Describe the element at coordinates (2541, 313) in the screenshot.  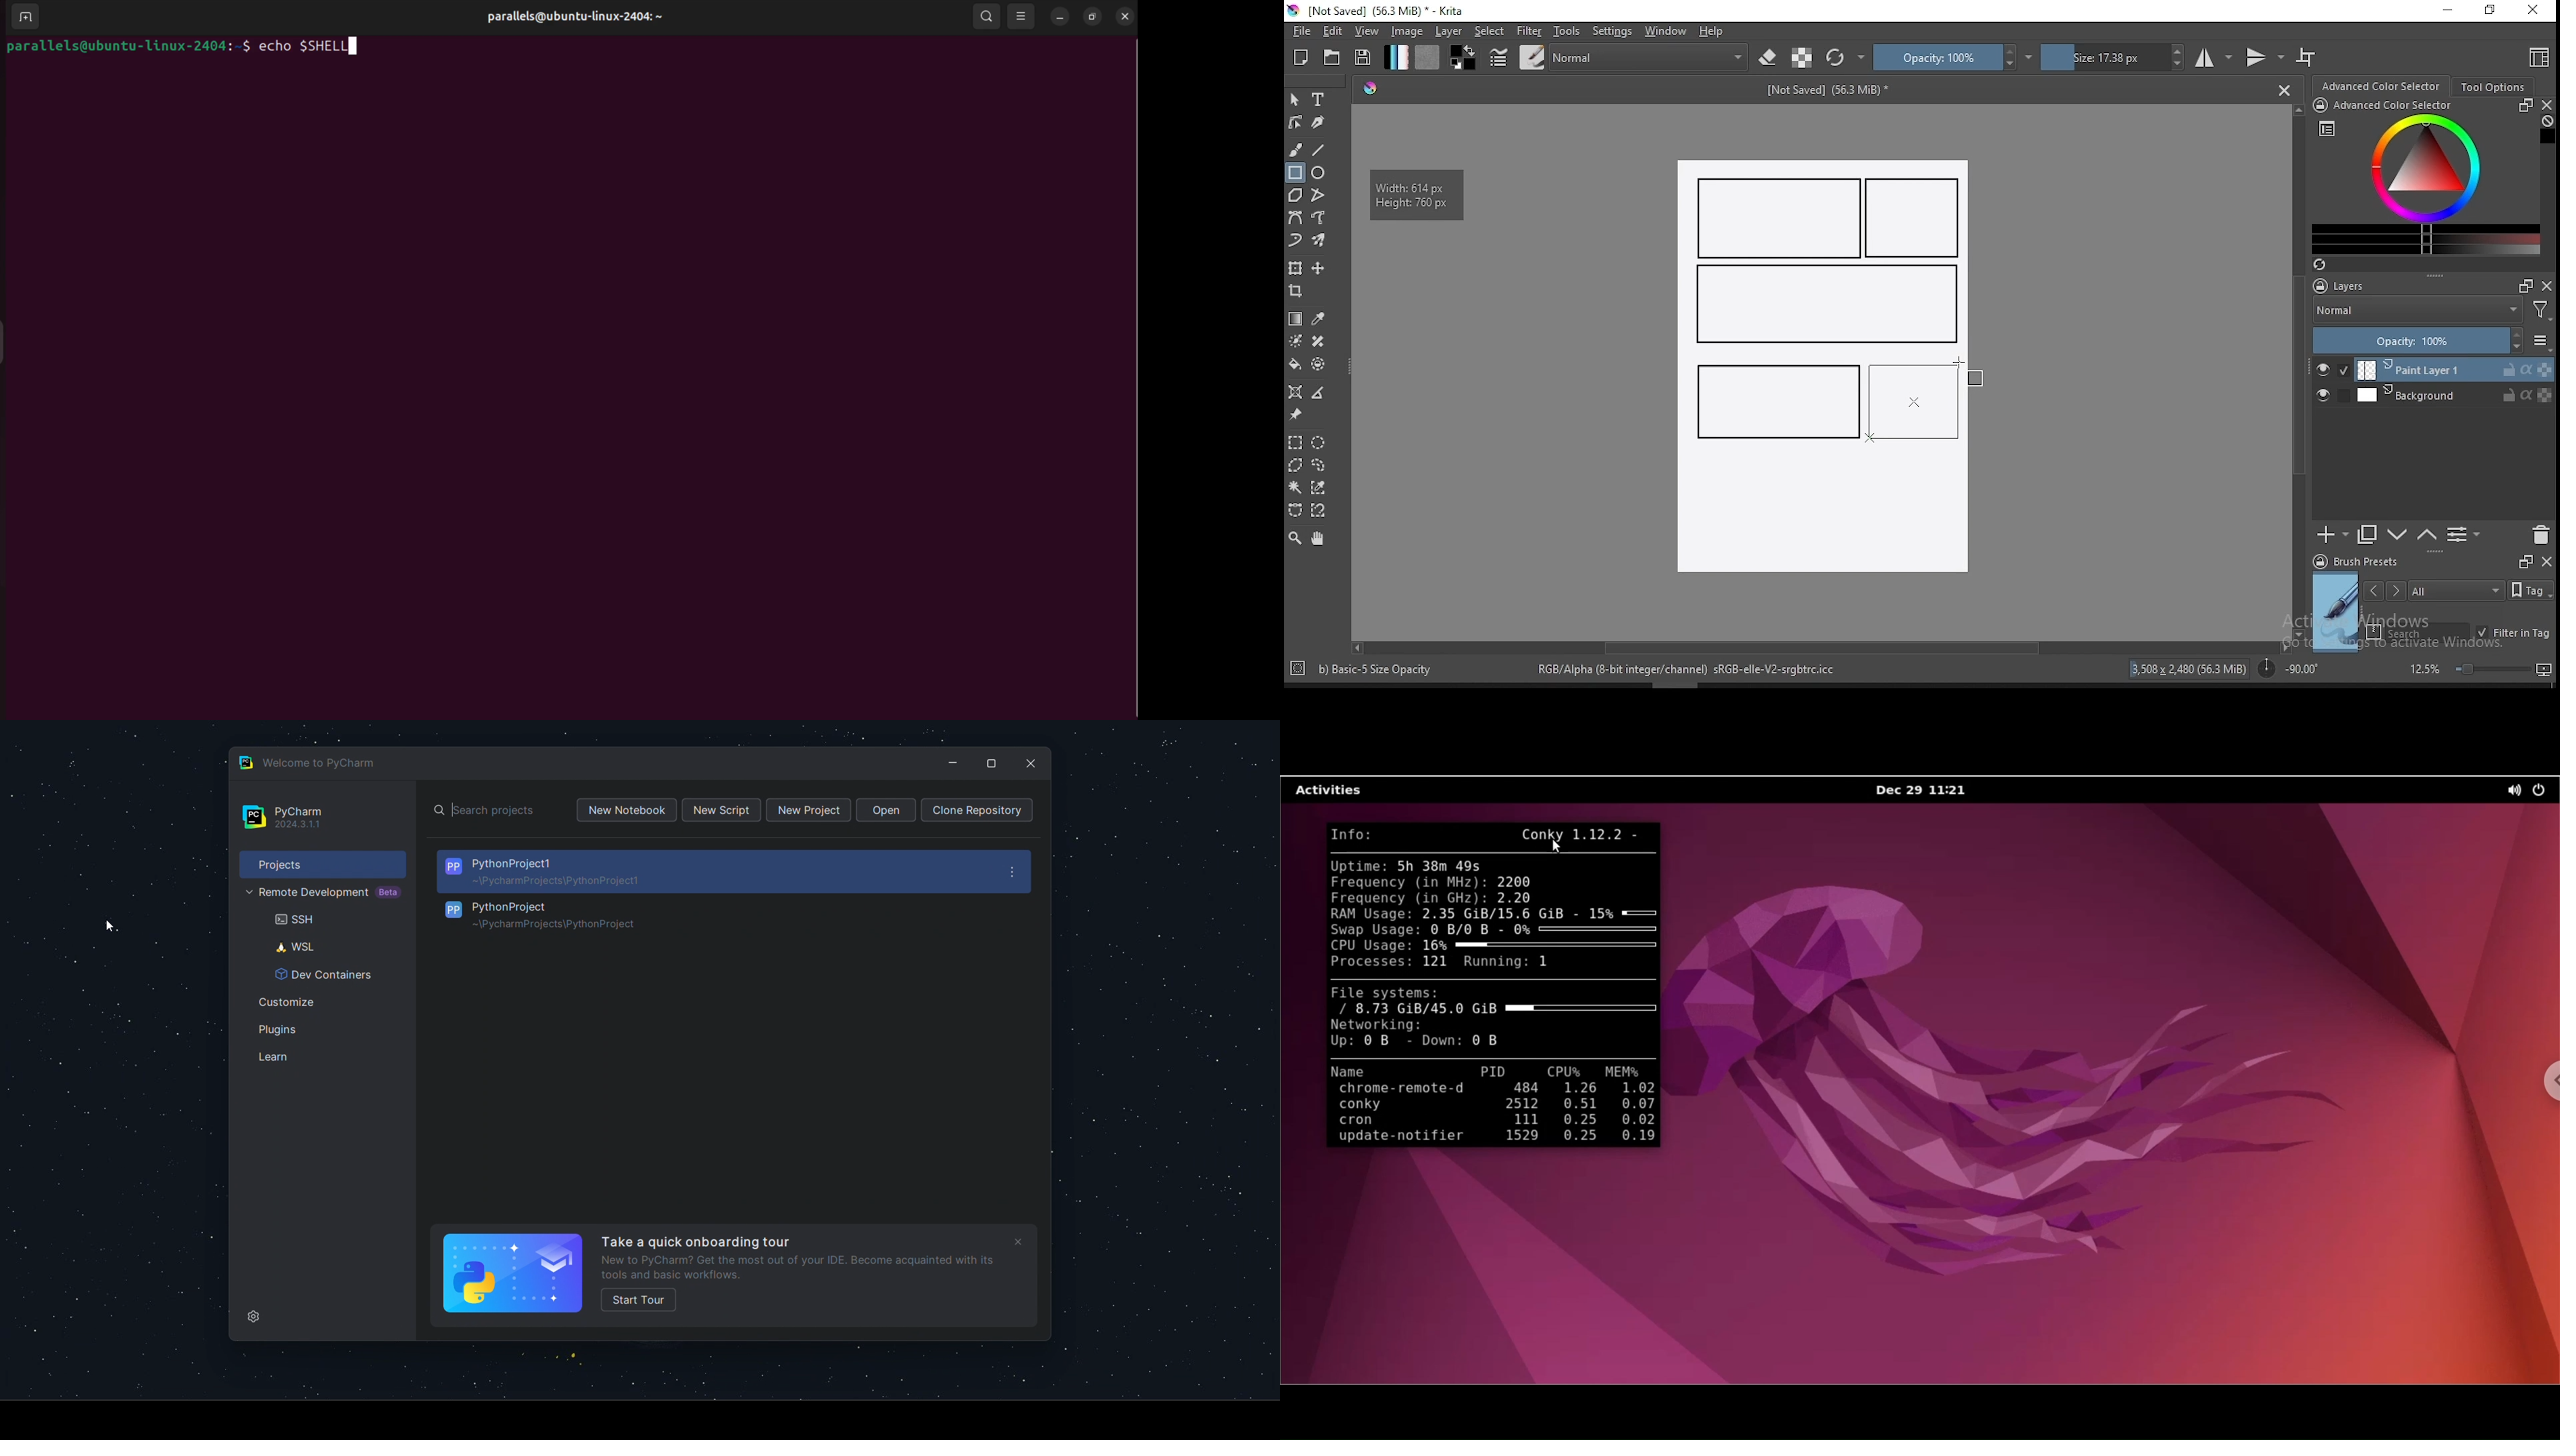
I see `Filter` at that location.